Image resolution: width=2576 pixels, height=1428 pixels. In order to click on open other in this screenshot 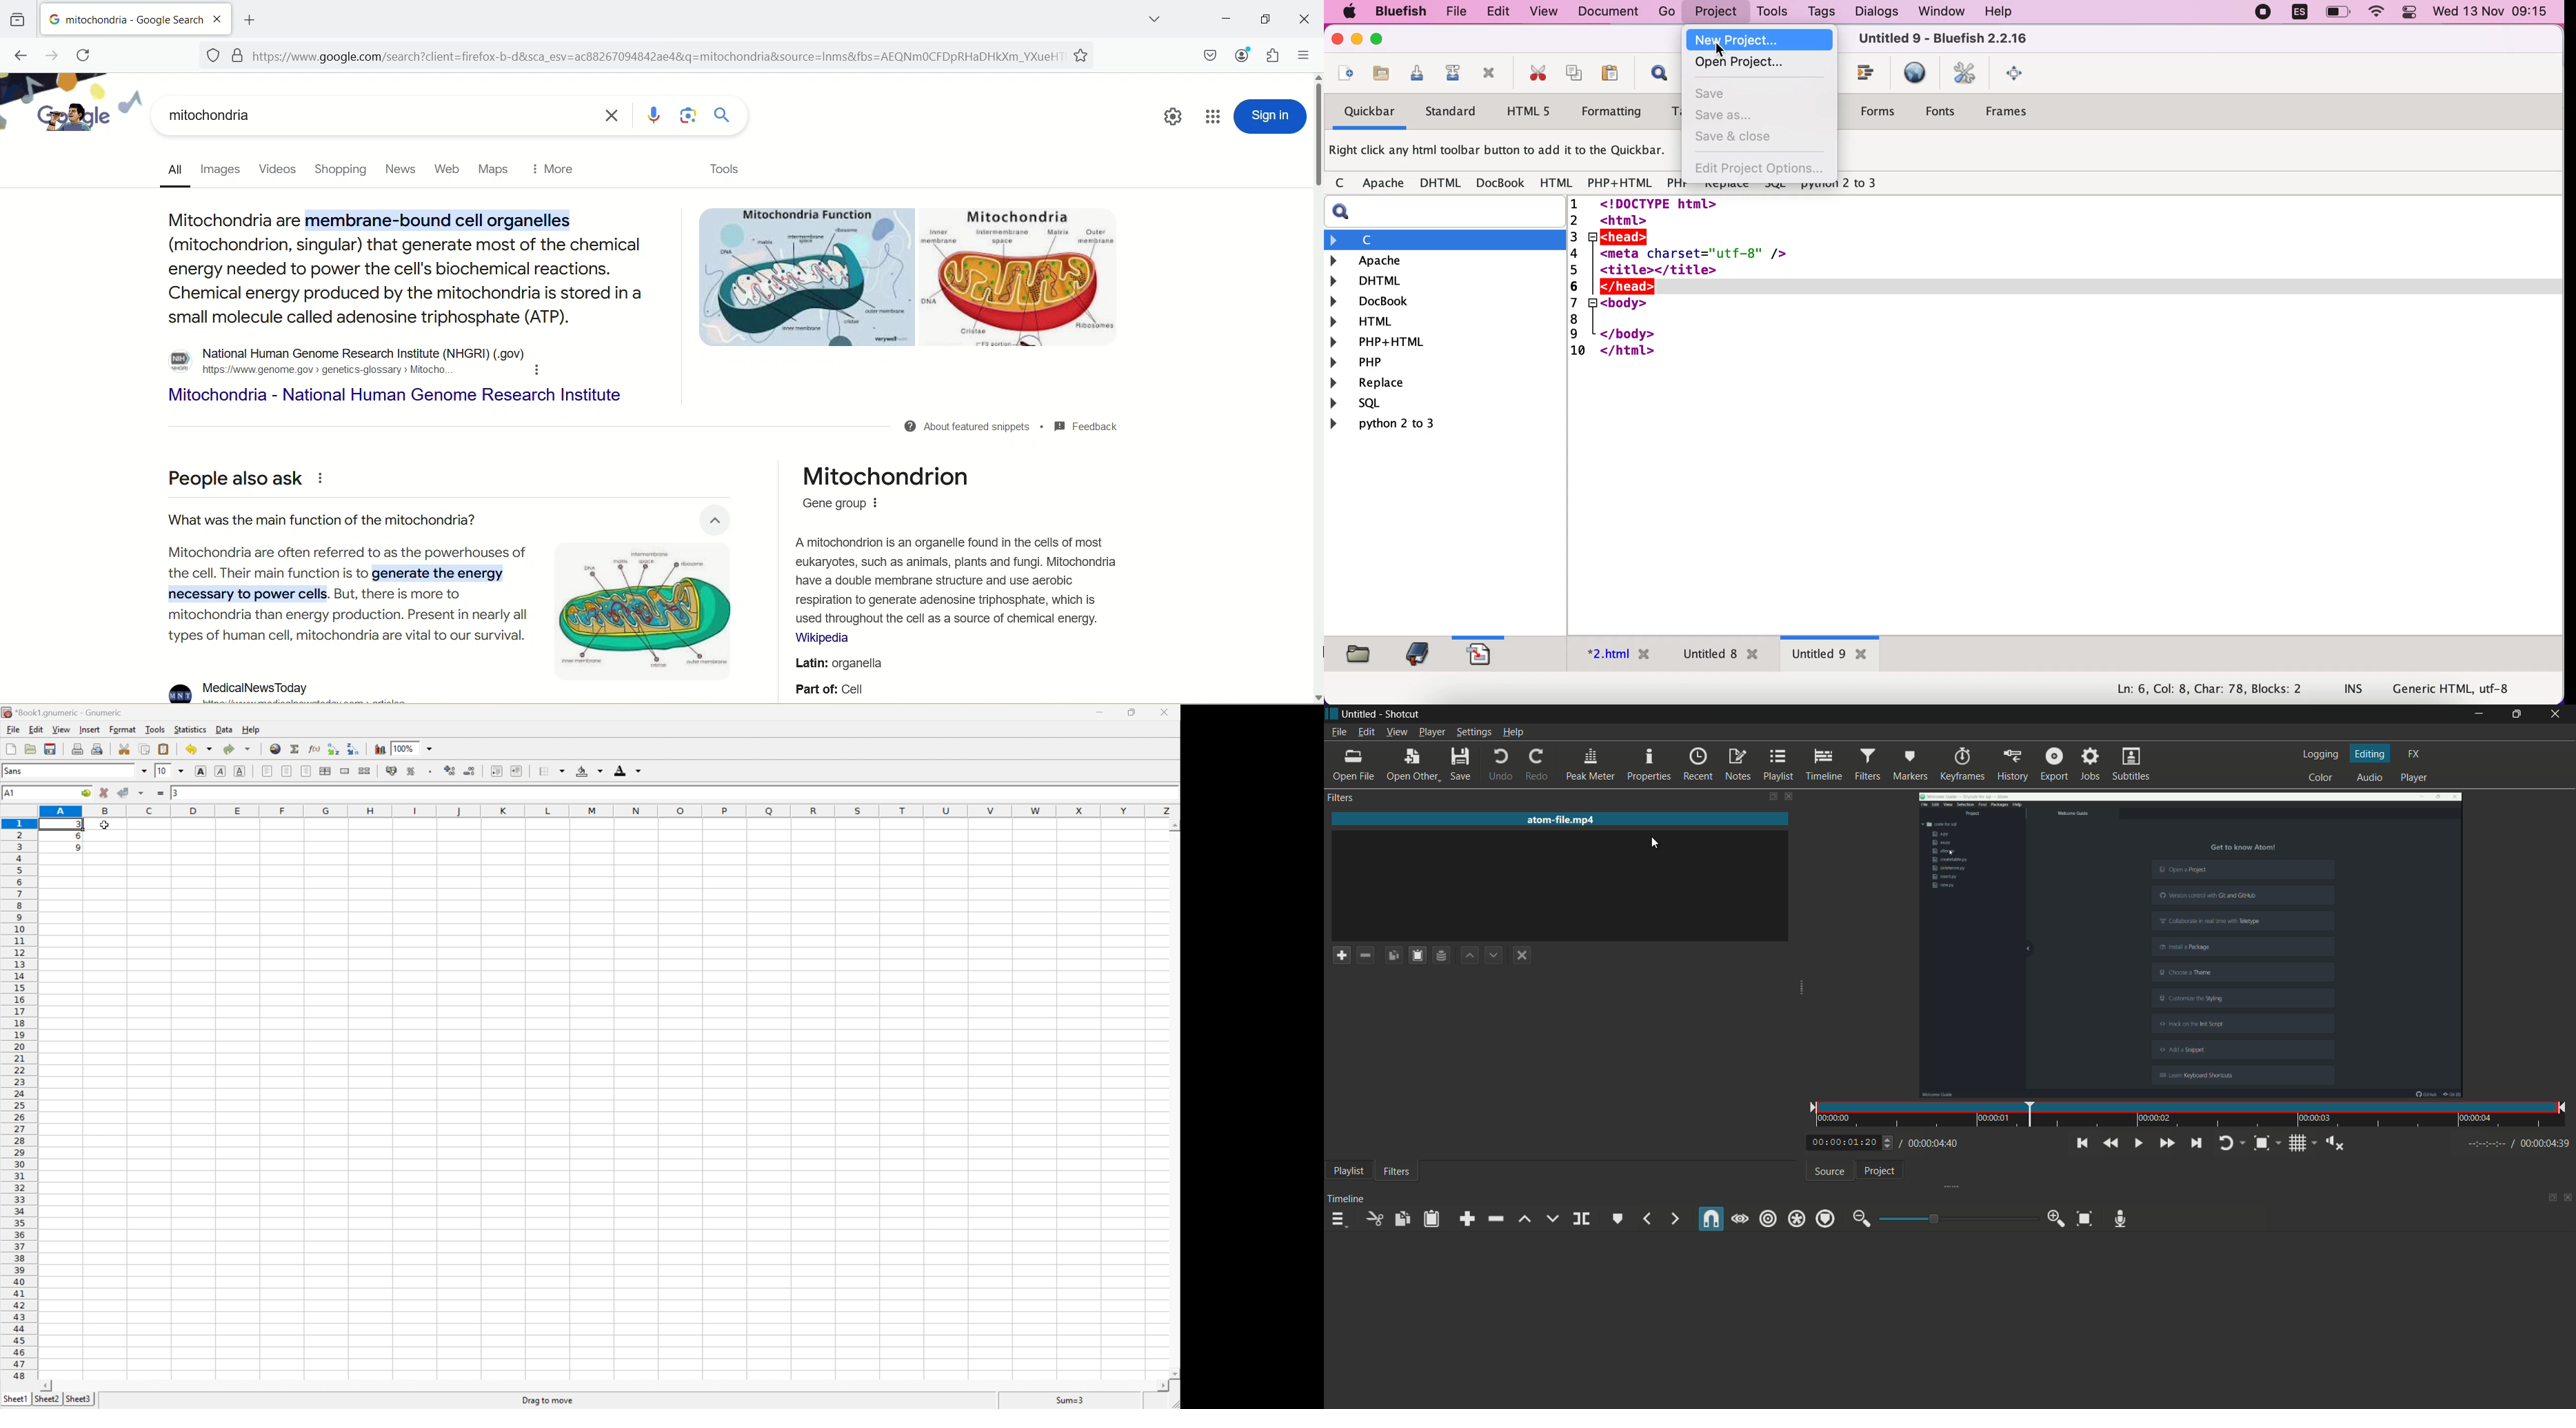, I will do `click(1411, 765)`.